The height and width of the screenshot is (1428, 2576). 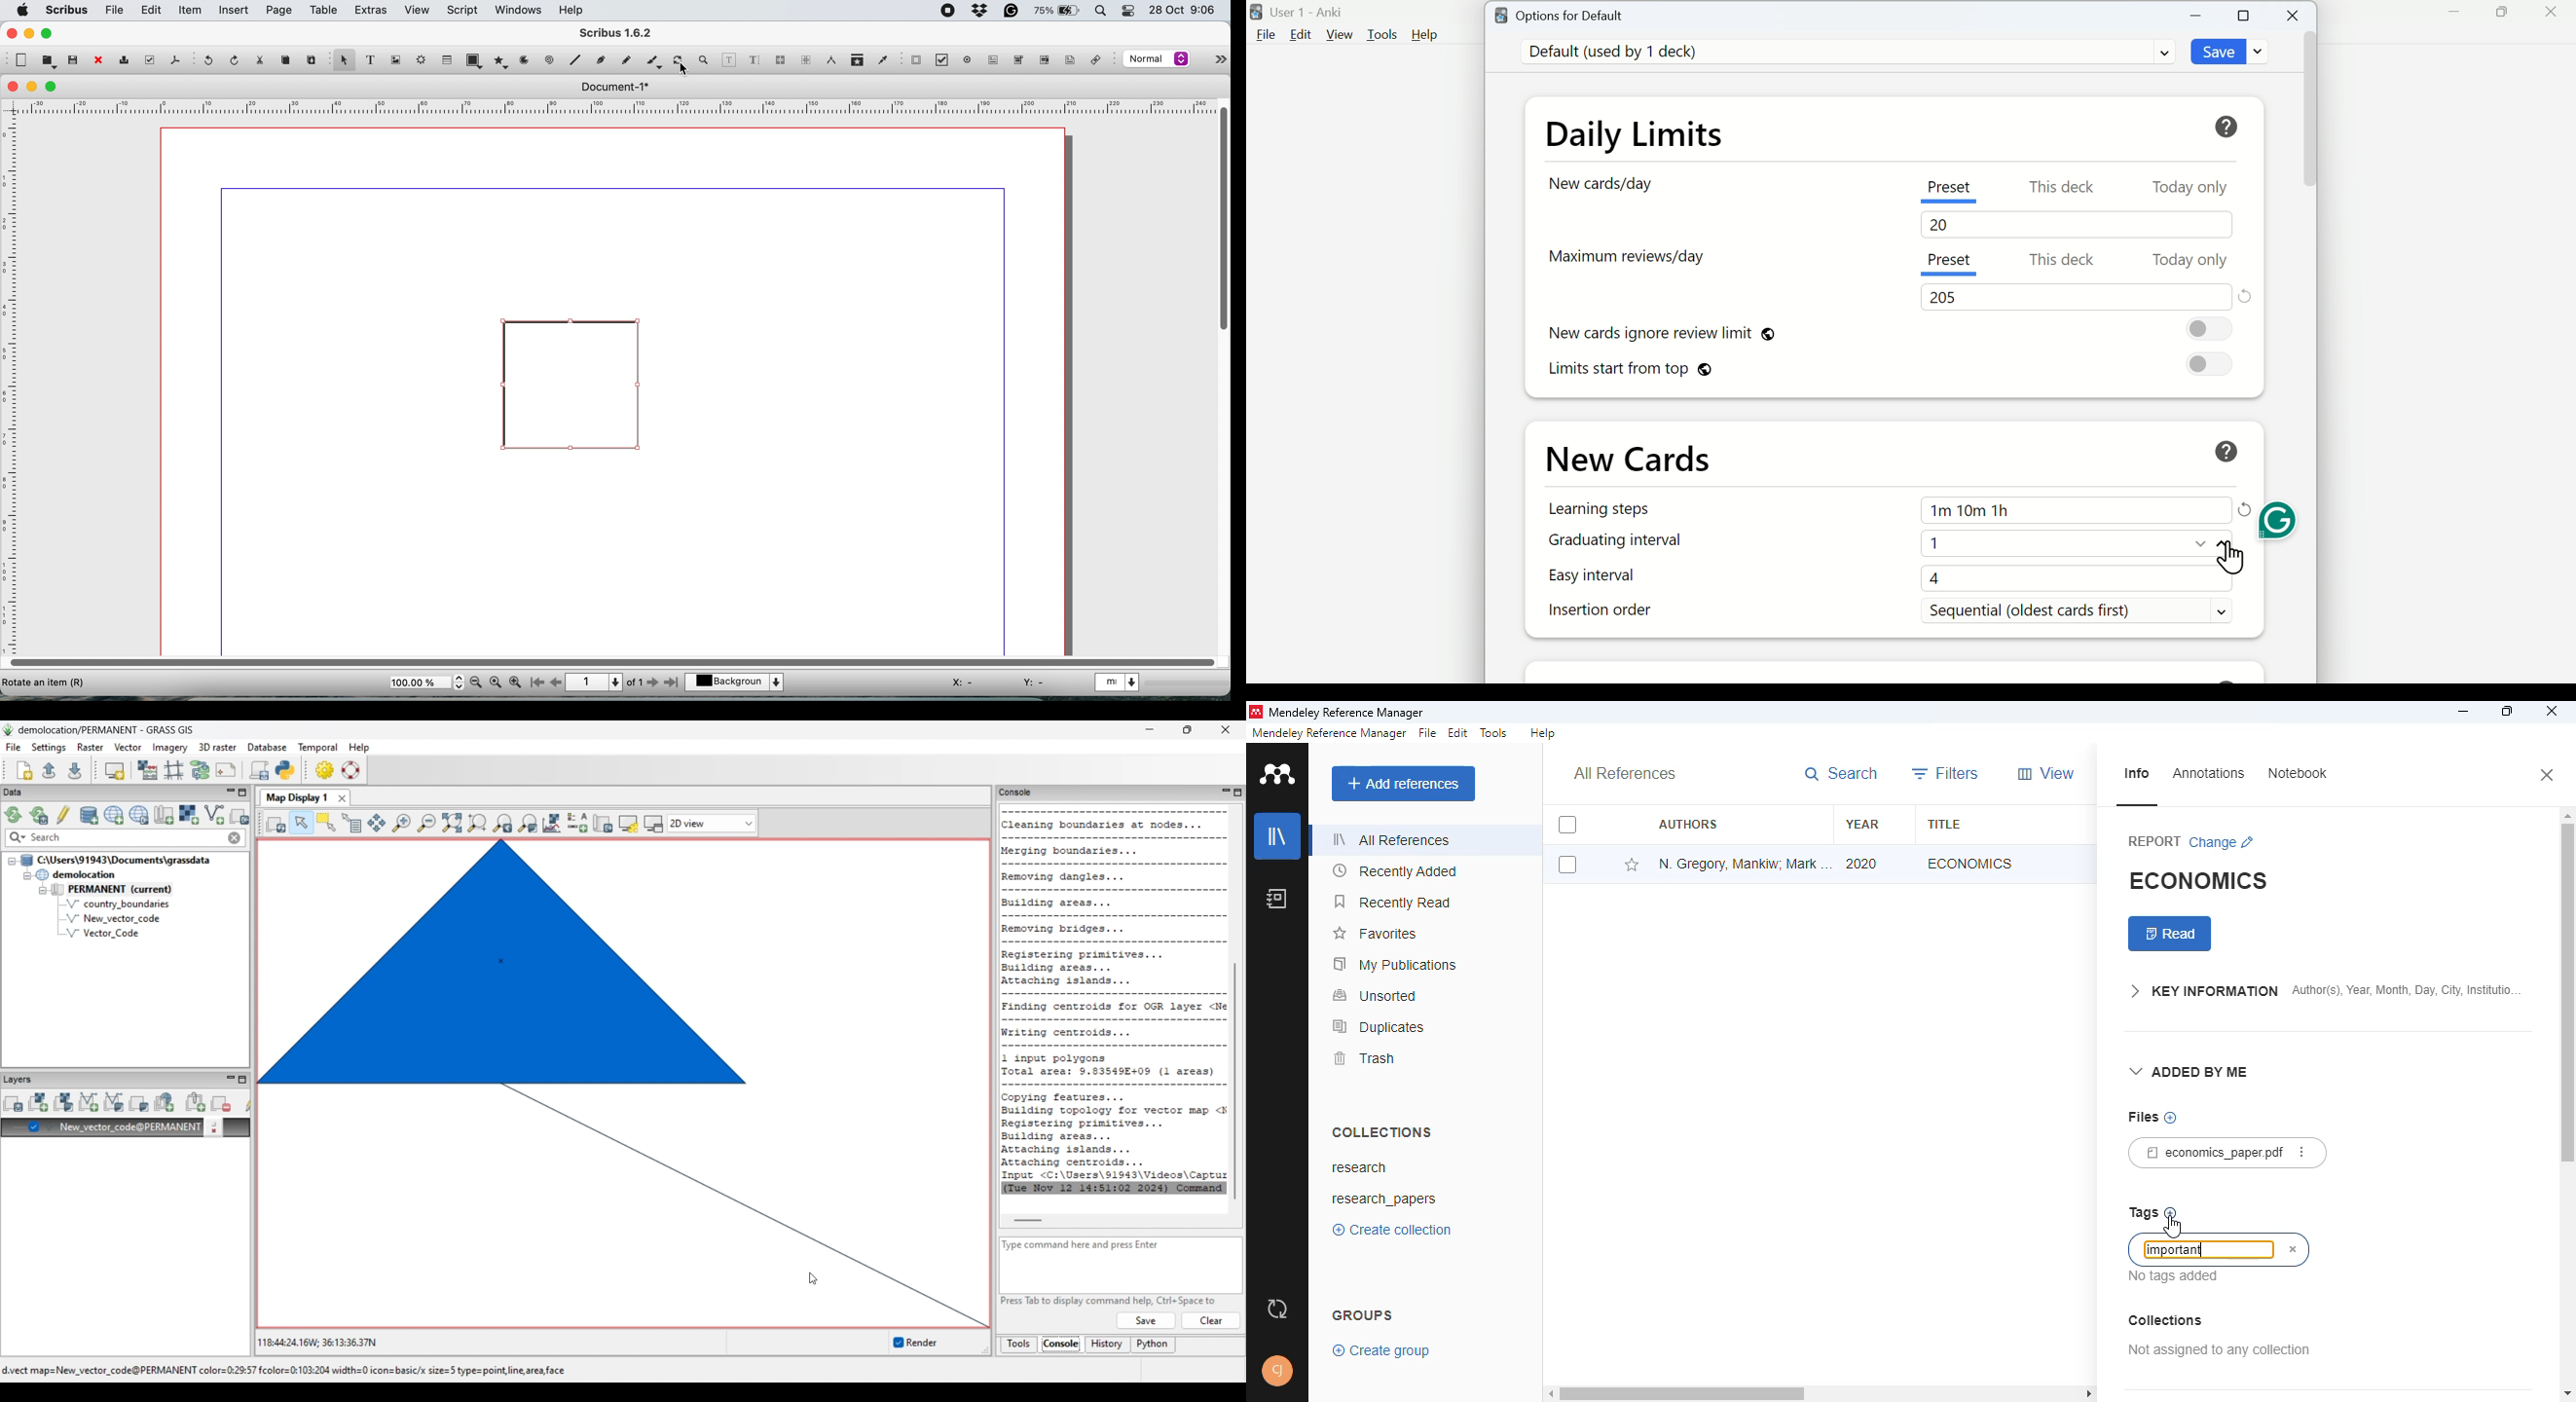 I want to click on pdf check box, so click(x=942, y=60).